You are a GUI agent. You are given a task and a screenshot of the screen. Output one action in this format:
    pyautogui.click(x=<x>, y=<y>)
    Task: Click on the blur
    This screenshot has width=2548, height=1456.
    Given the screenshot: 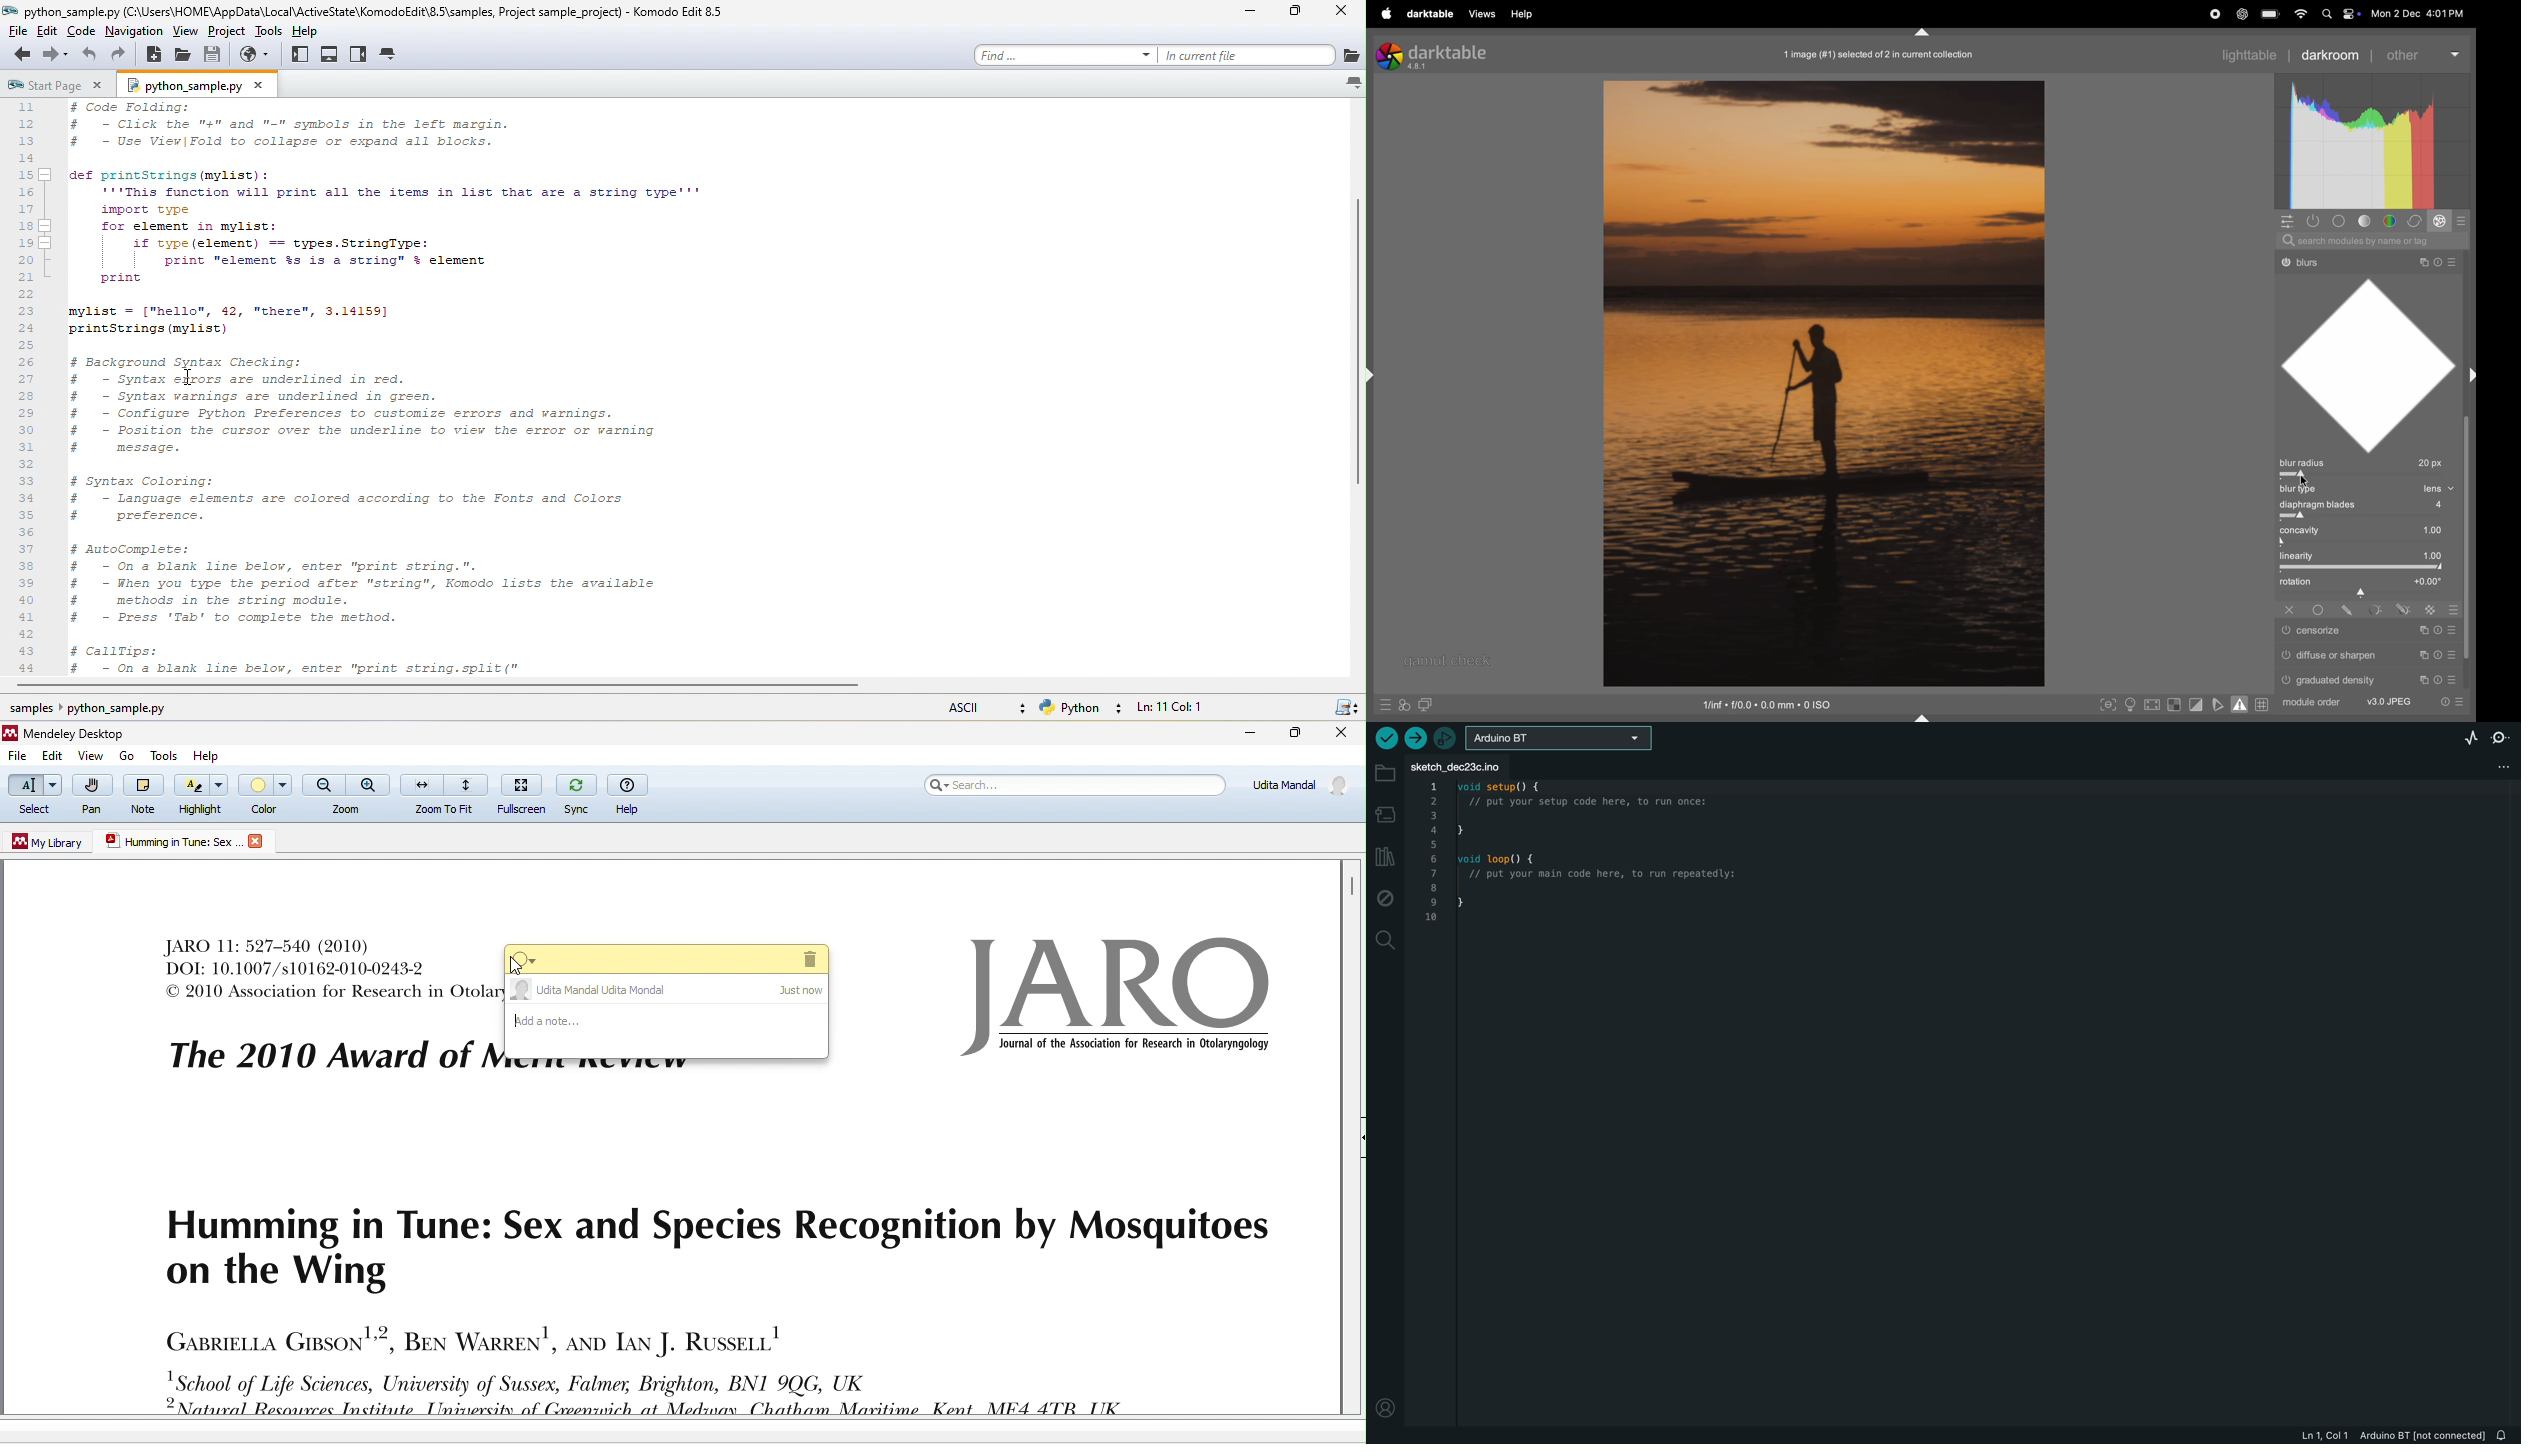 What is the action you would take?
    pyautogui.click(x=2303, y=490)
    